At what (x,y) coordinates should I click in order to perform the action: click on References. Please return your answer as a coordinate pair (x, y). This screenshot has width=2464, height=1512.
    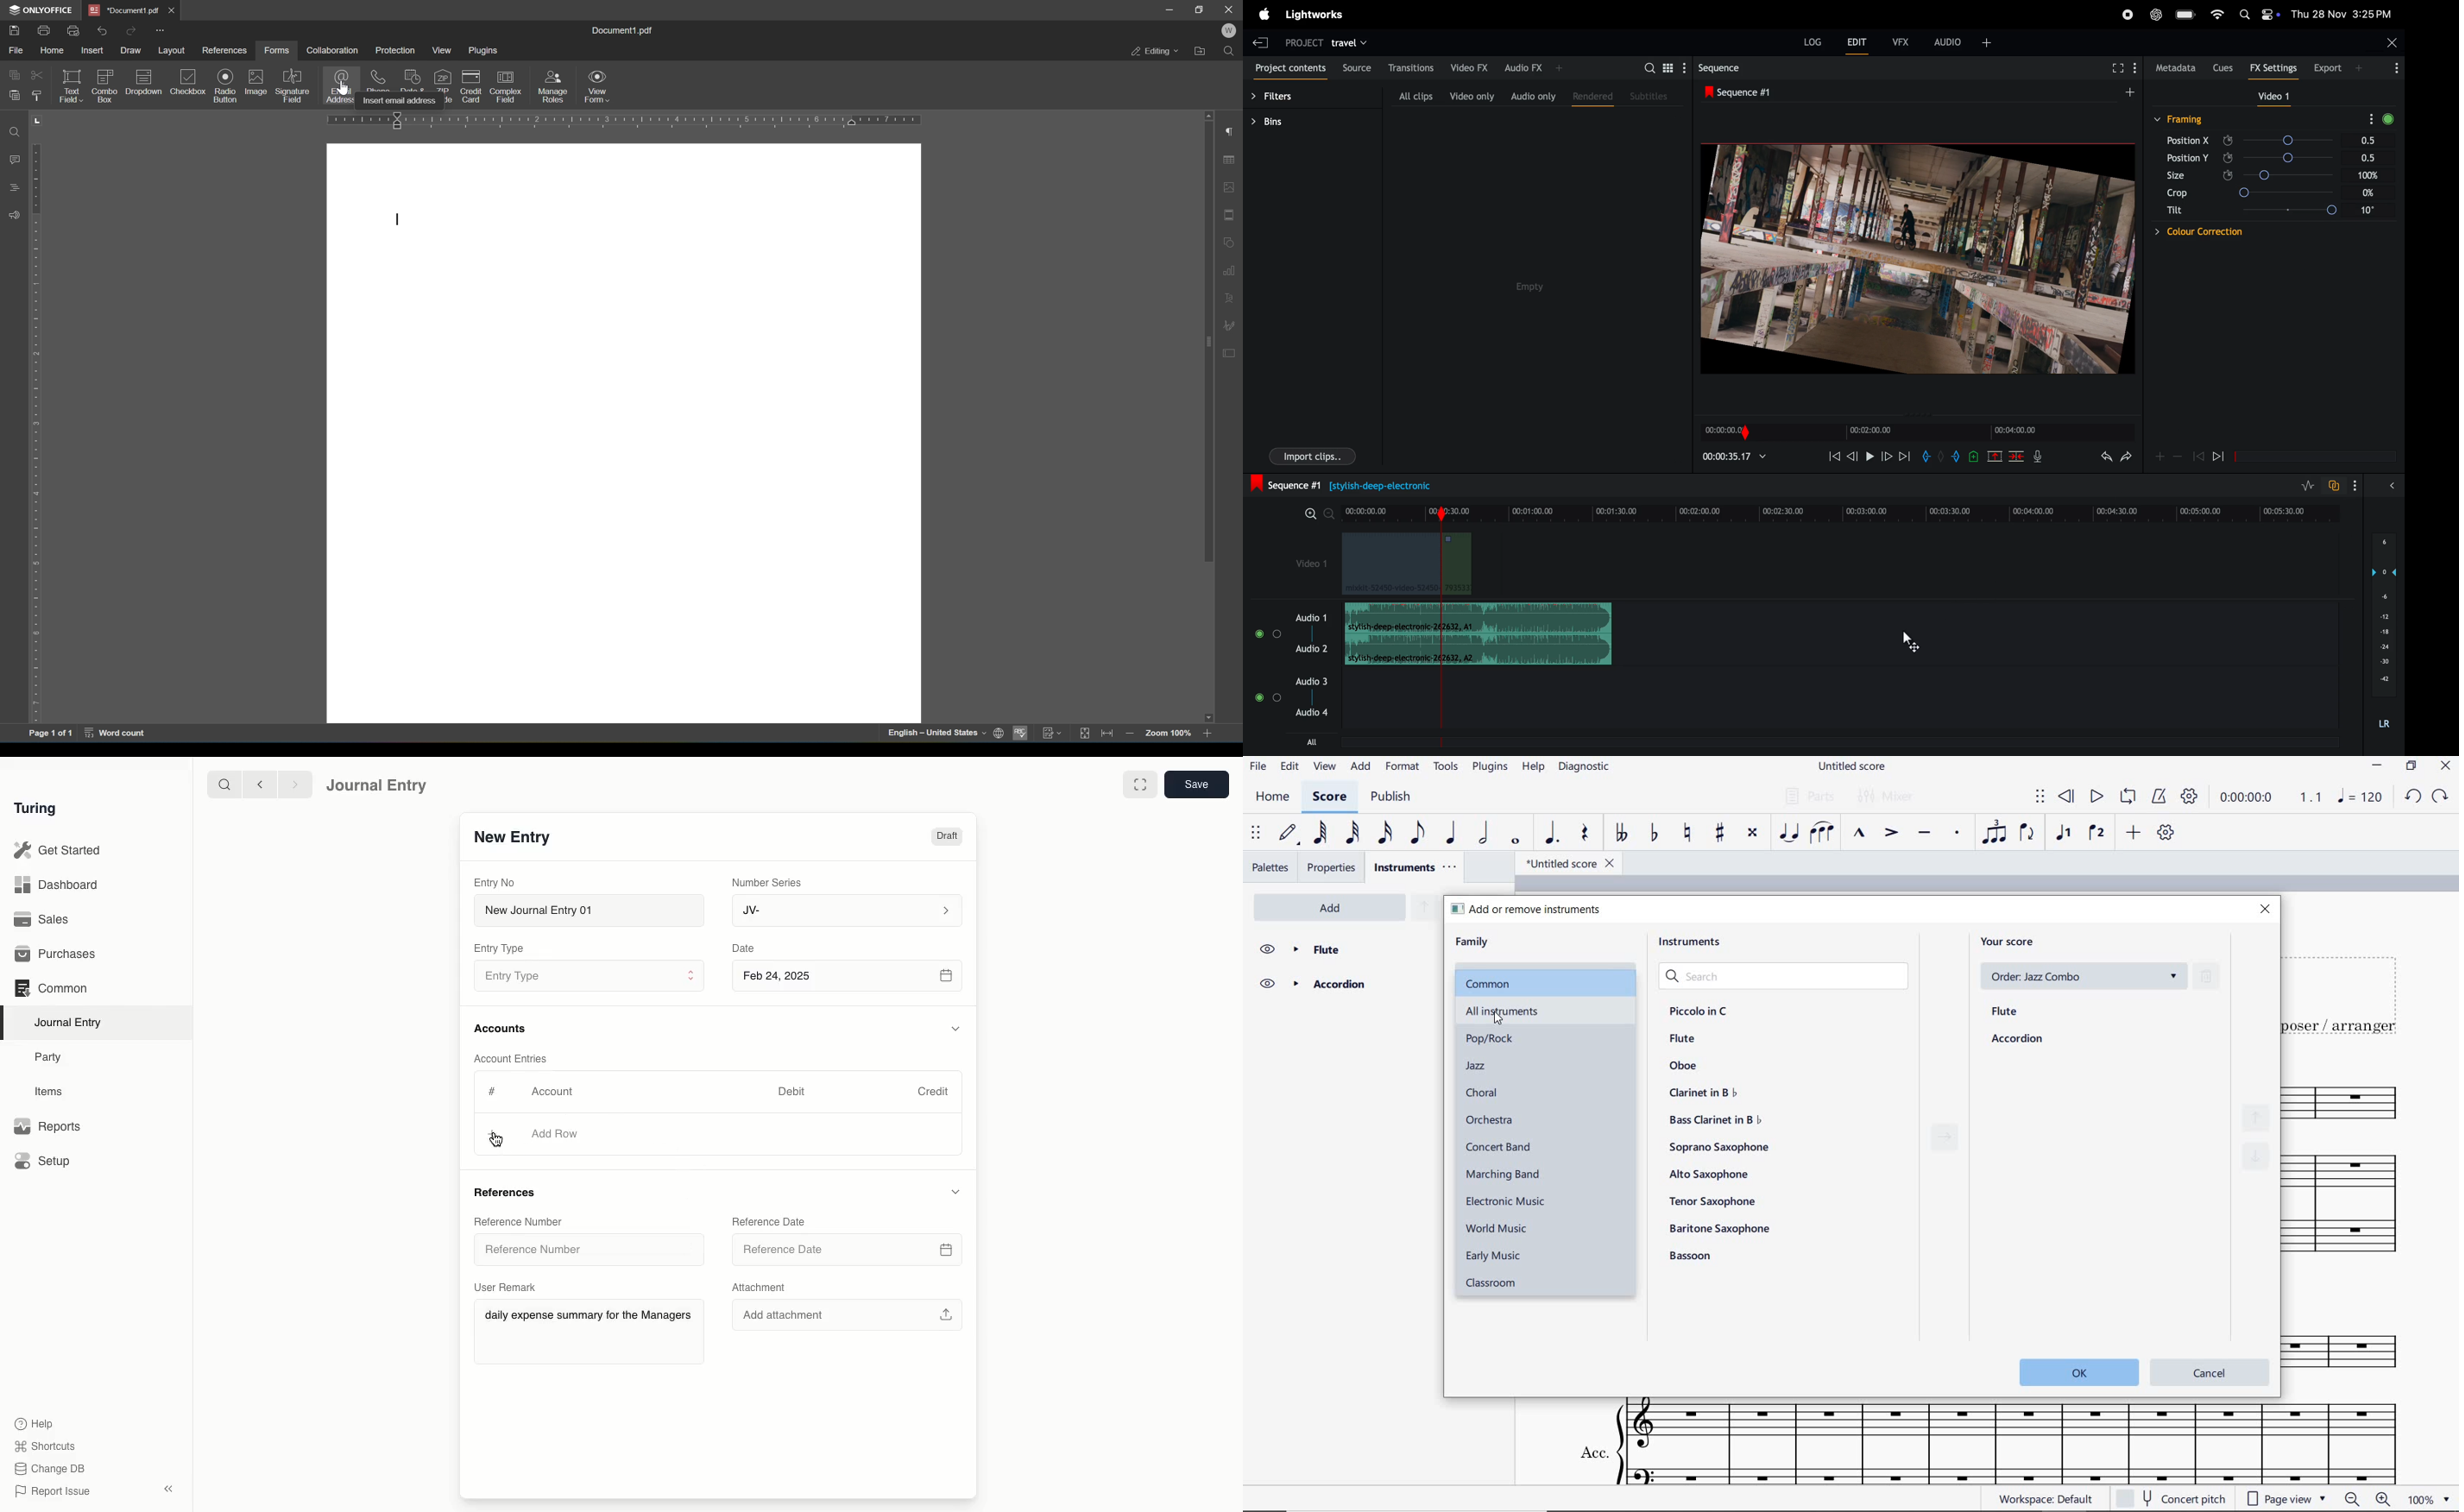
    Looking at the image, I should click on (511, 1193).